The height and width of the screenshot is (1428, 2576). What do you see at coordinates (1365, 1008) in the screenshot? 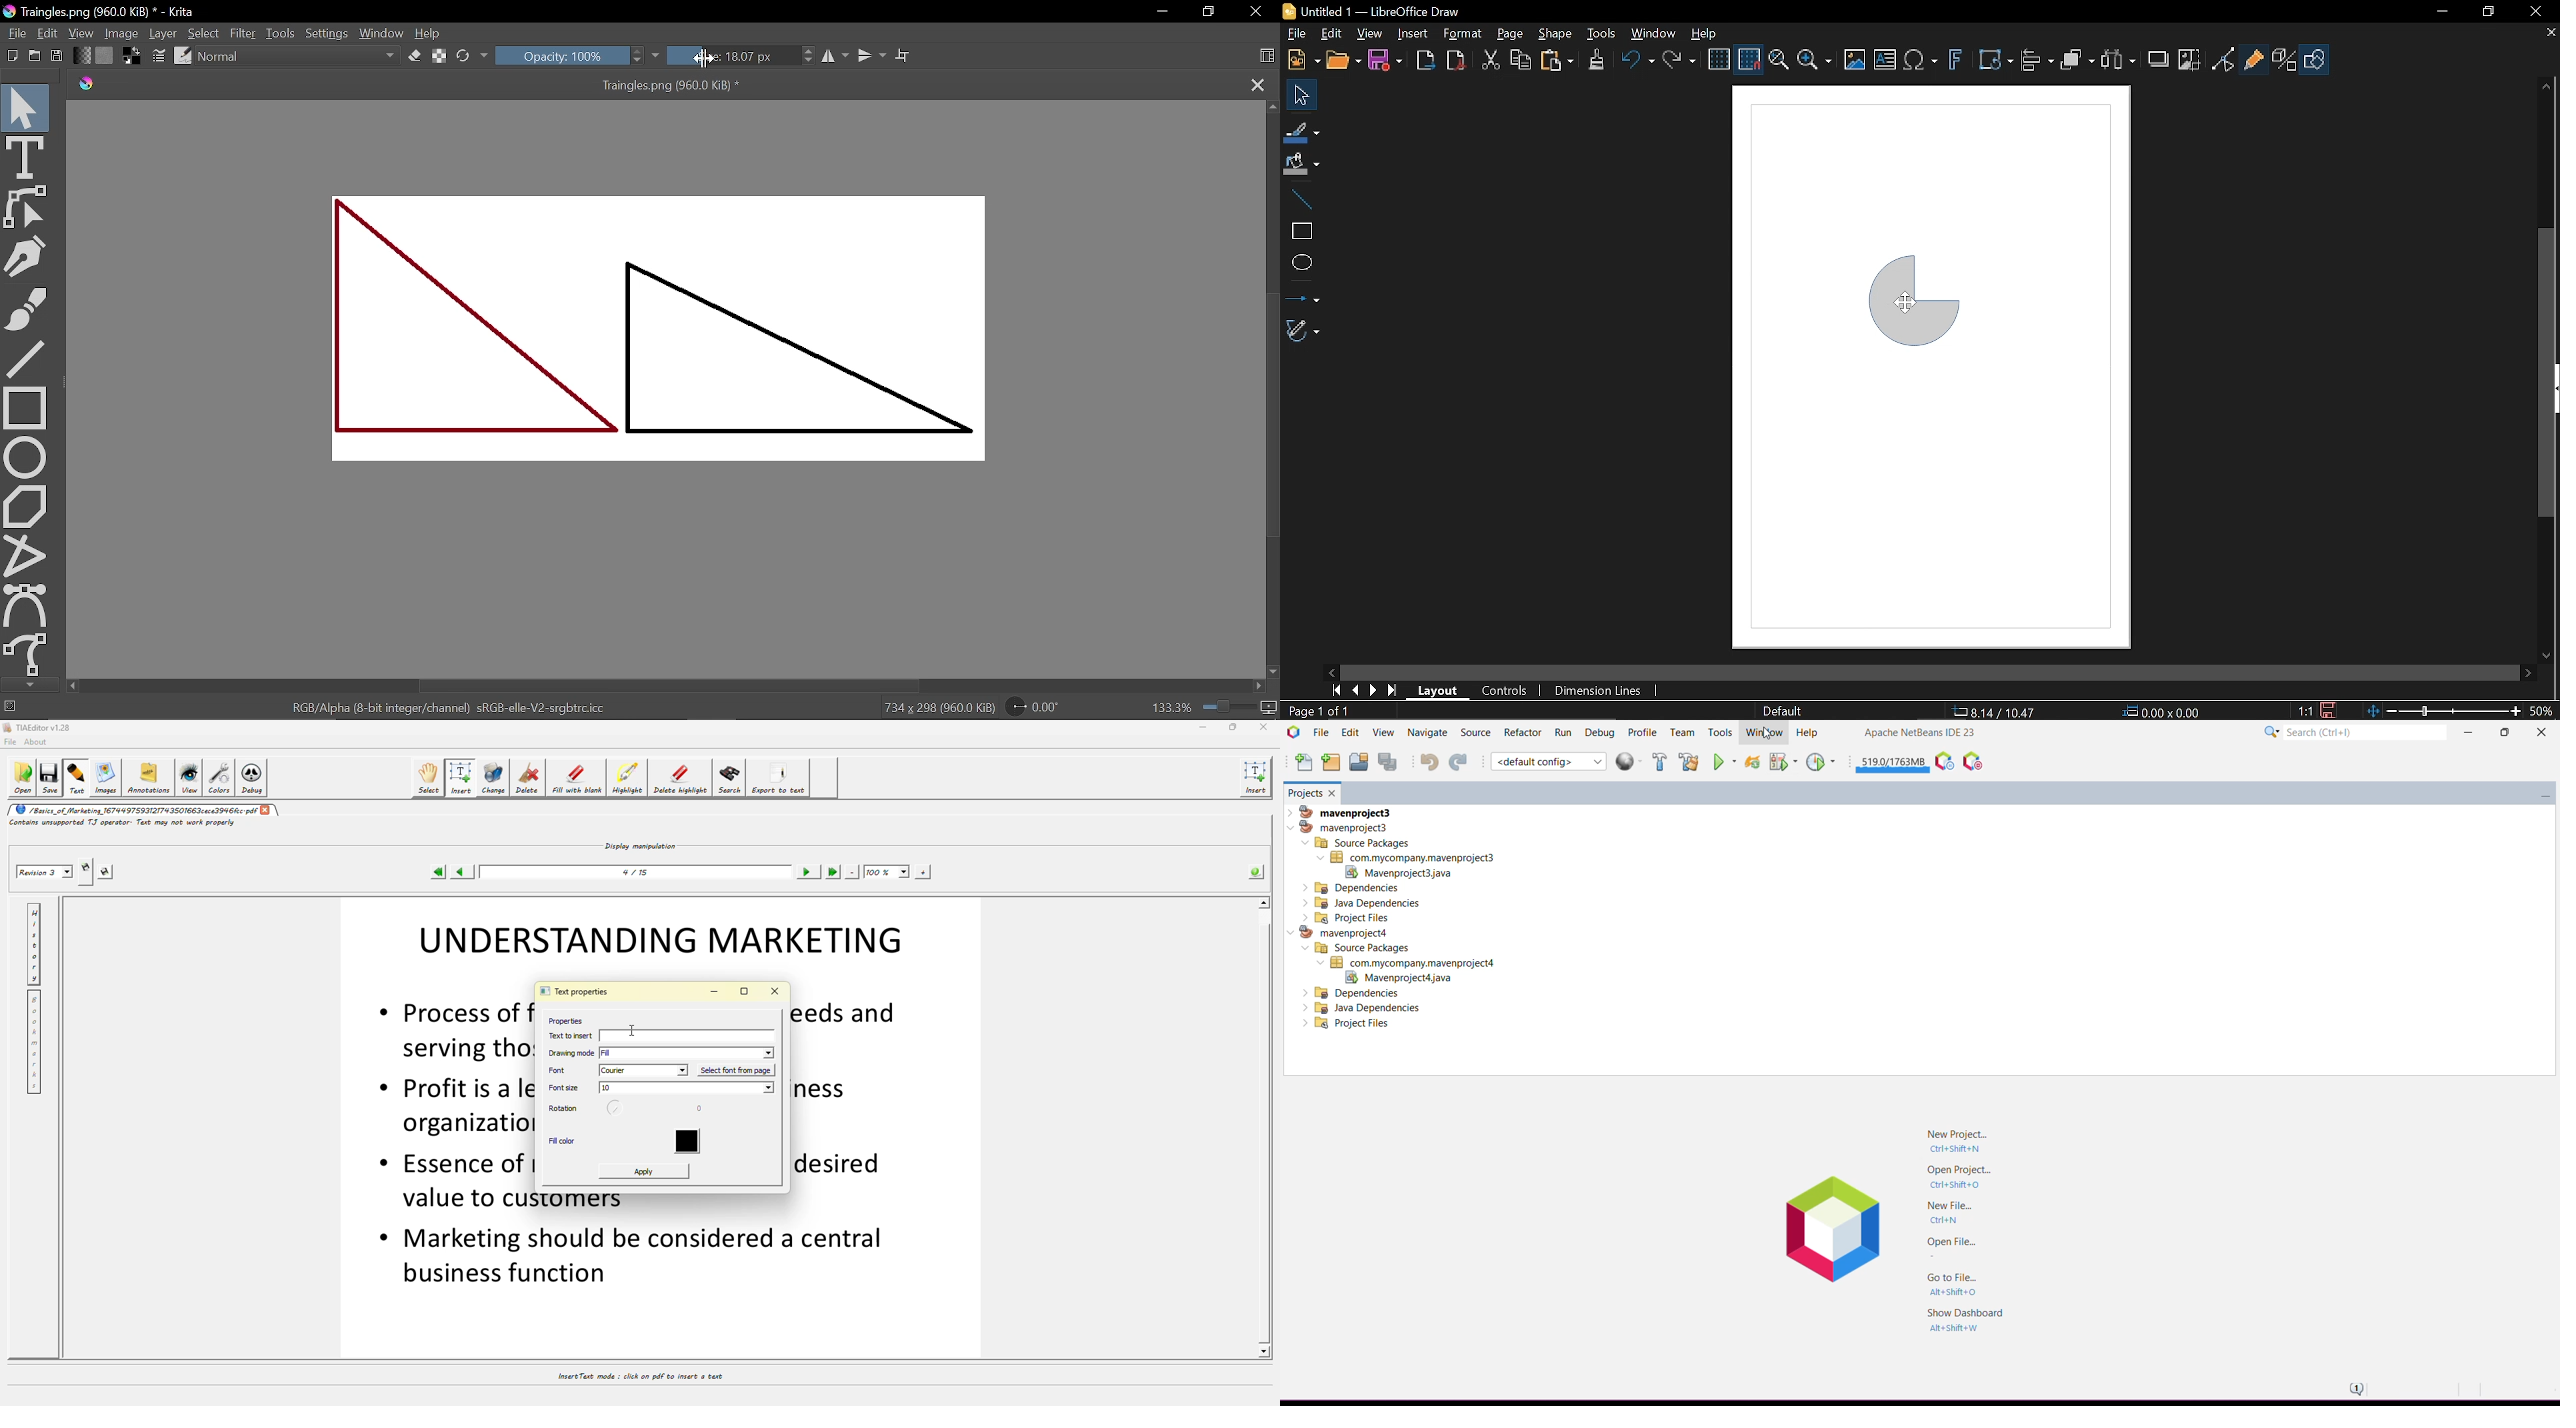
I see `Java Dependencies` at bounding box center [1365, 1008].